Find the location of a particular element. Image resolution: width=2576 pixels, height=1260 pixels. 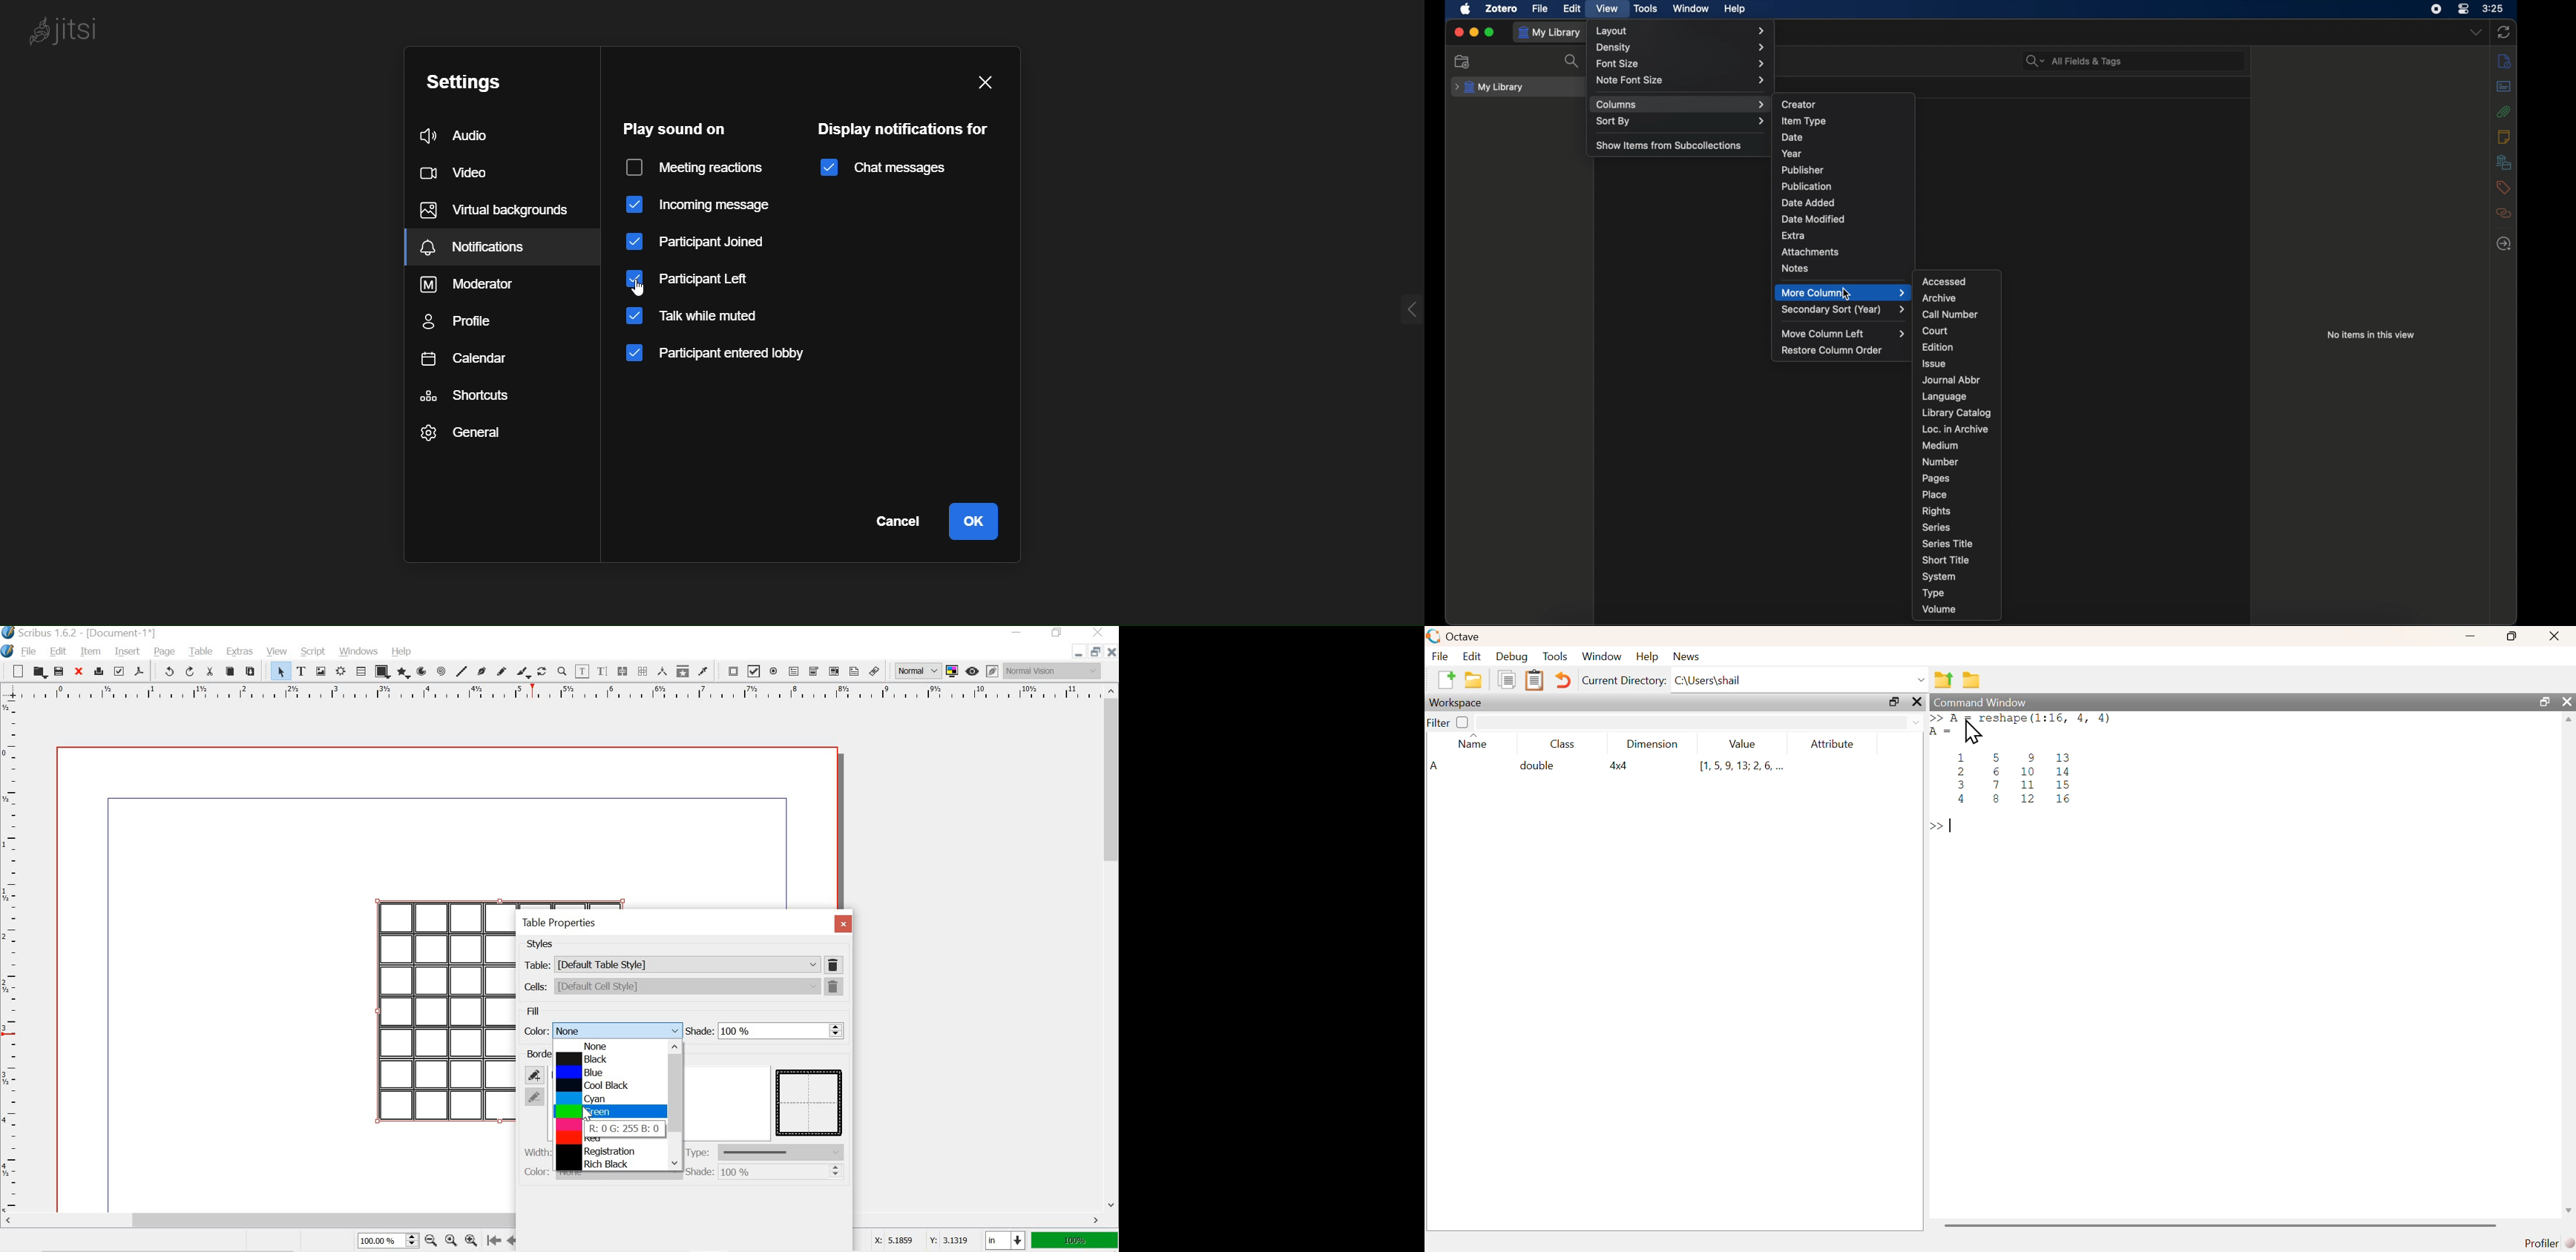

command window is located at coordinates (1980, 700).